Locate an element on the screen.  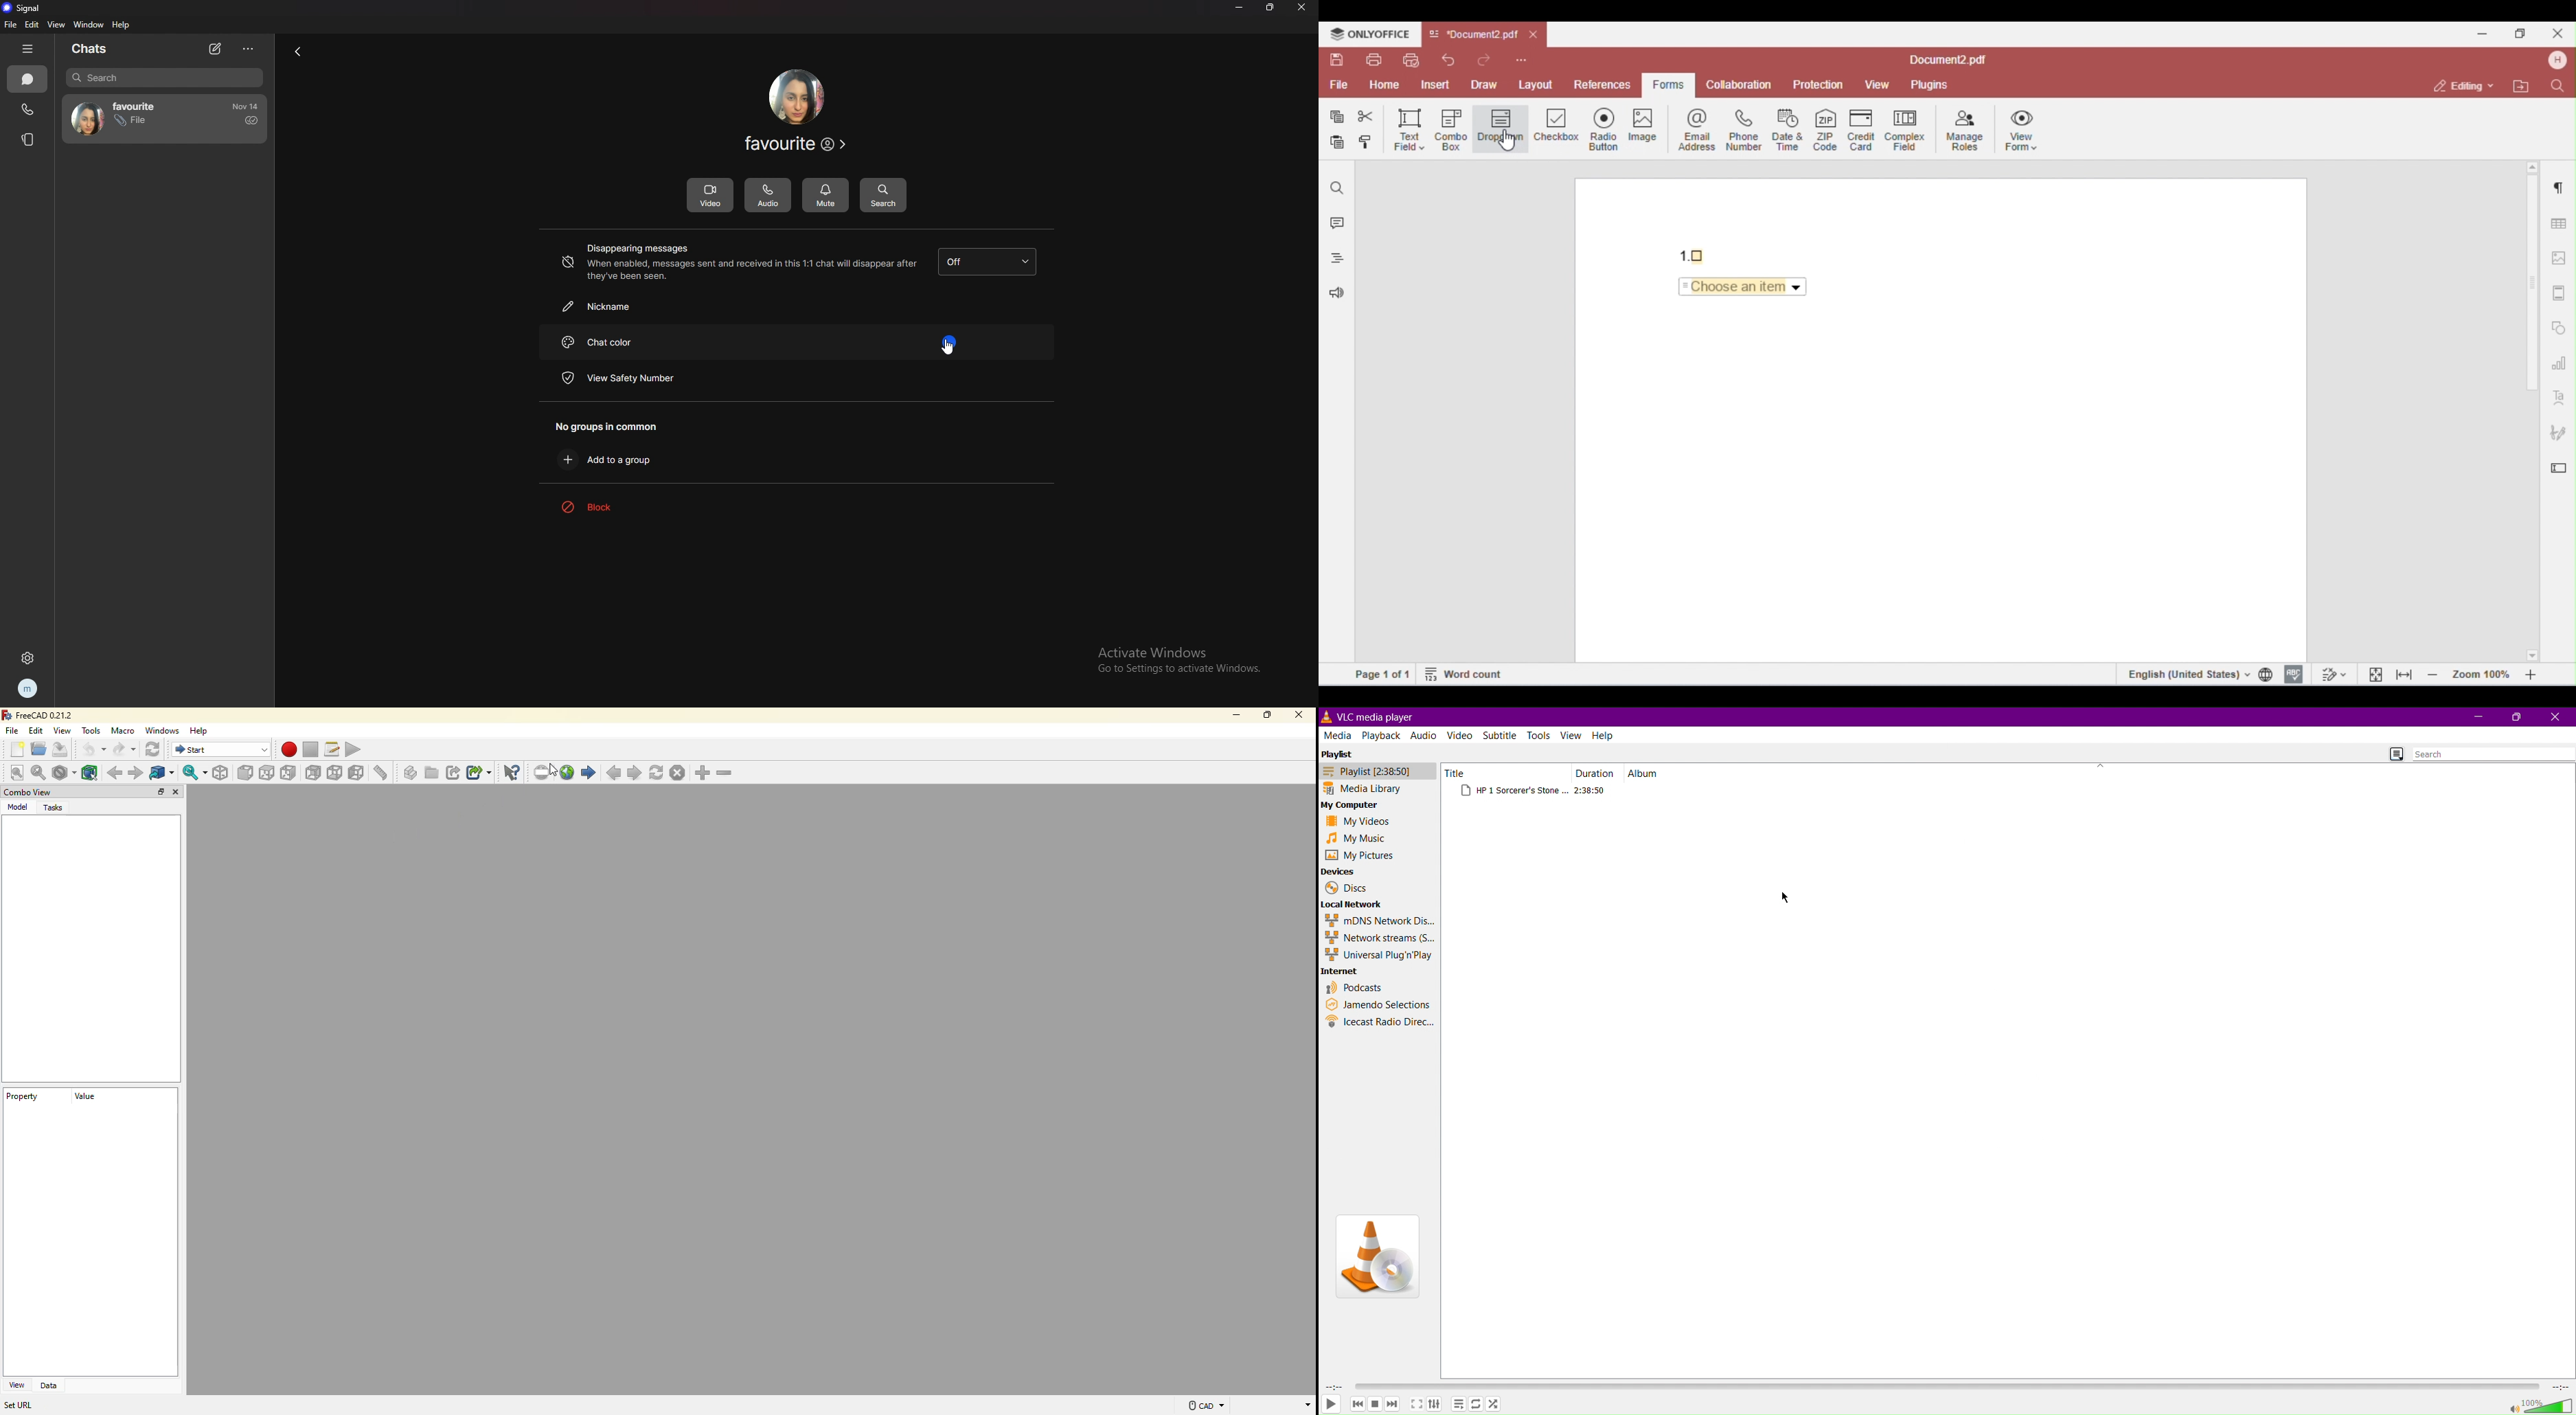
model is located at coordinates (19, 808).